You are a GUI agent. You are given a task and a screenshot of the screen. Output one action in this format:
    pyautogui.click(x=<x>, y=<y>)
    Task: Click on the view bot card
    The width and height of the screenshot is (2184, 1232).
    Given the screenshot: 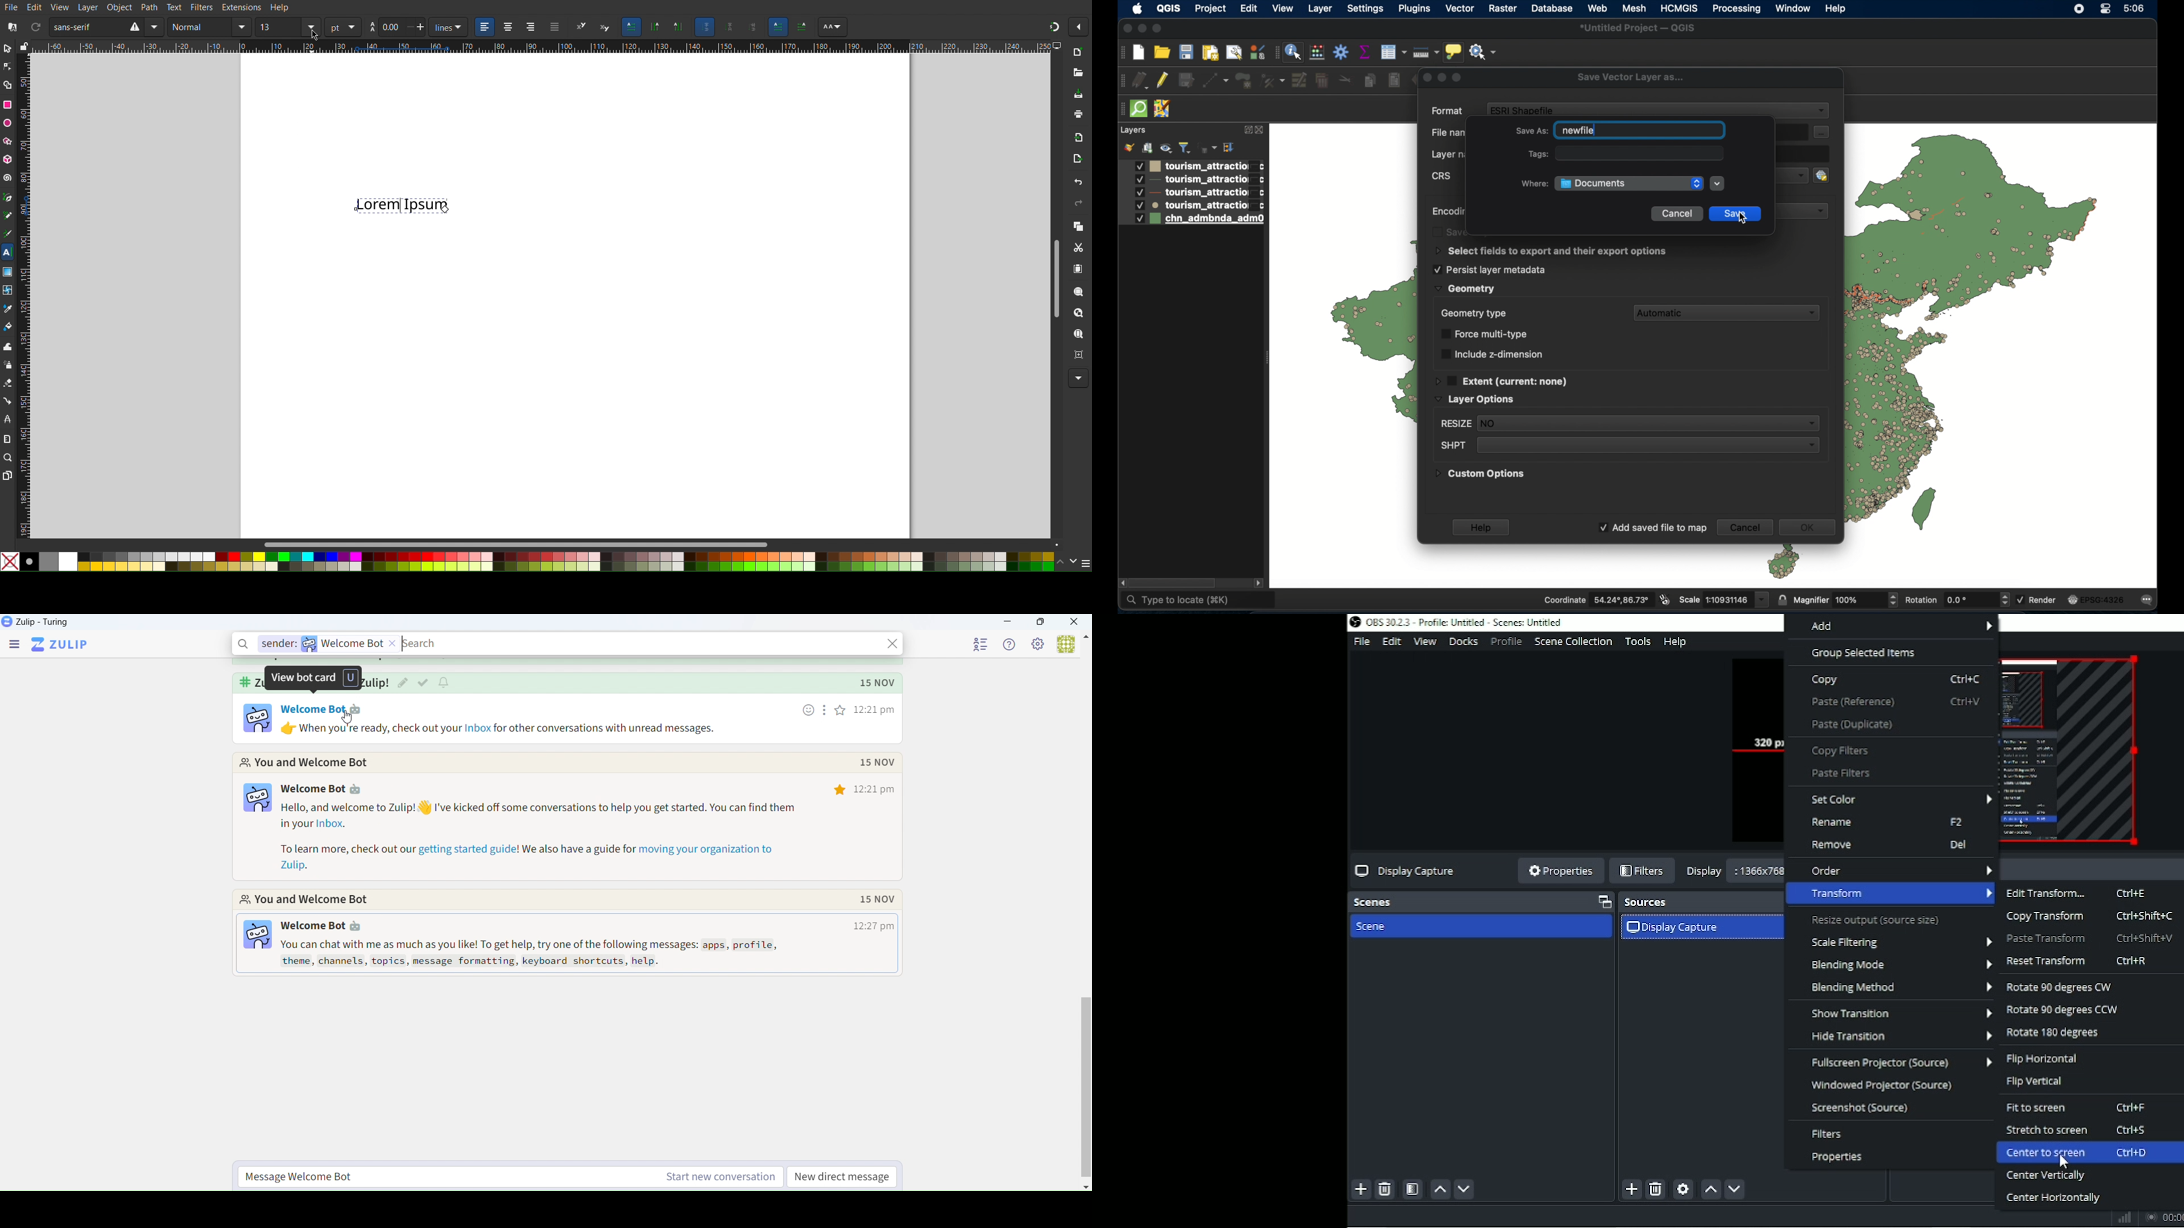 What is the action you would take?
    pyautogui.click(x=316, y=679)
    